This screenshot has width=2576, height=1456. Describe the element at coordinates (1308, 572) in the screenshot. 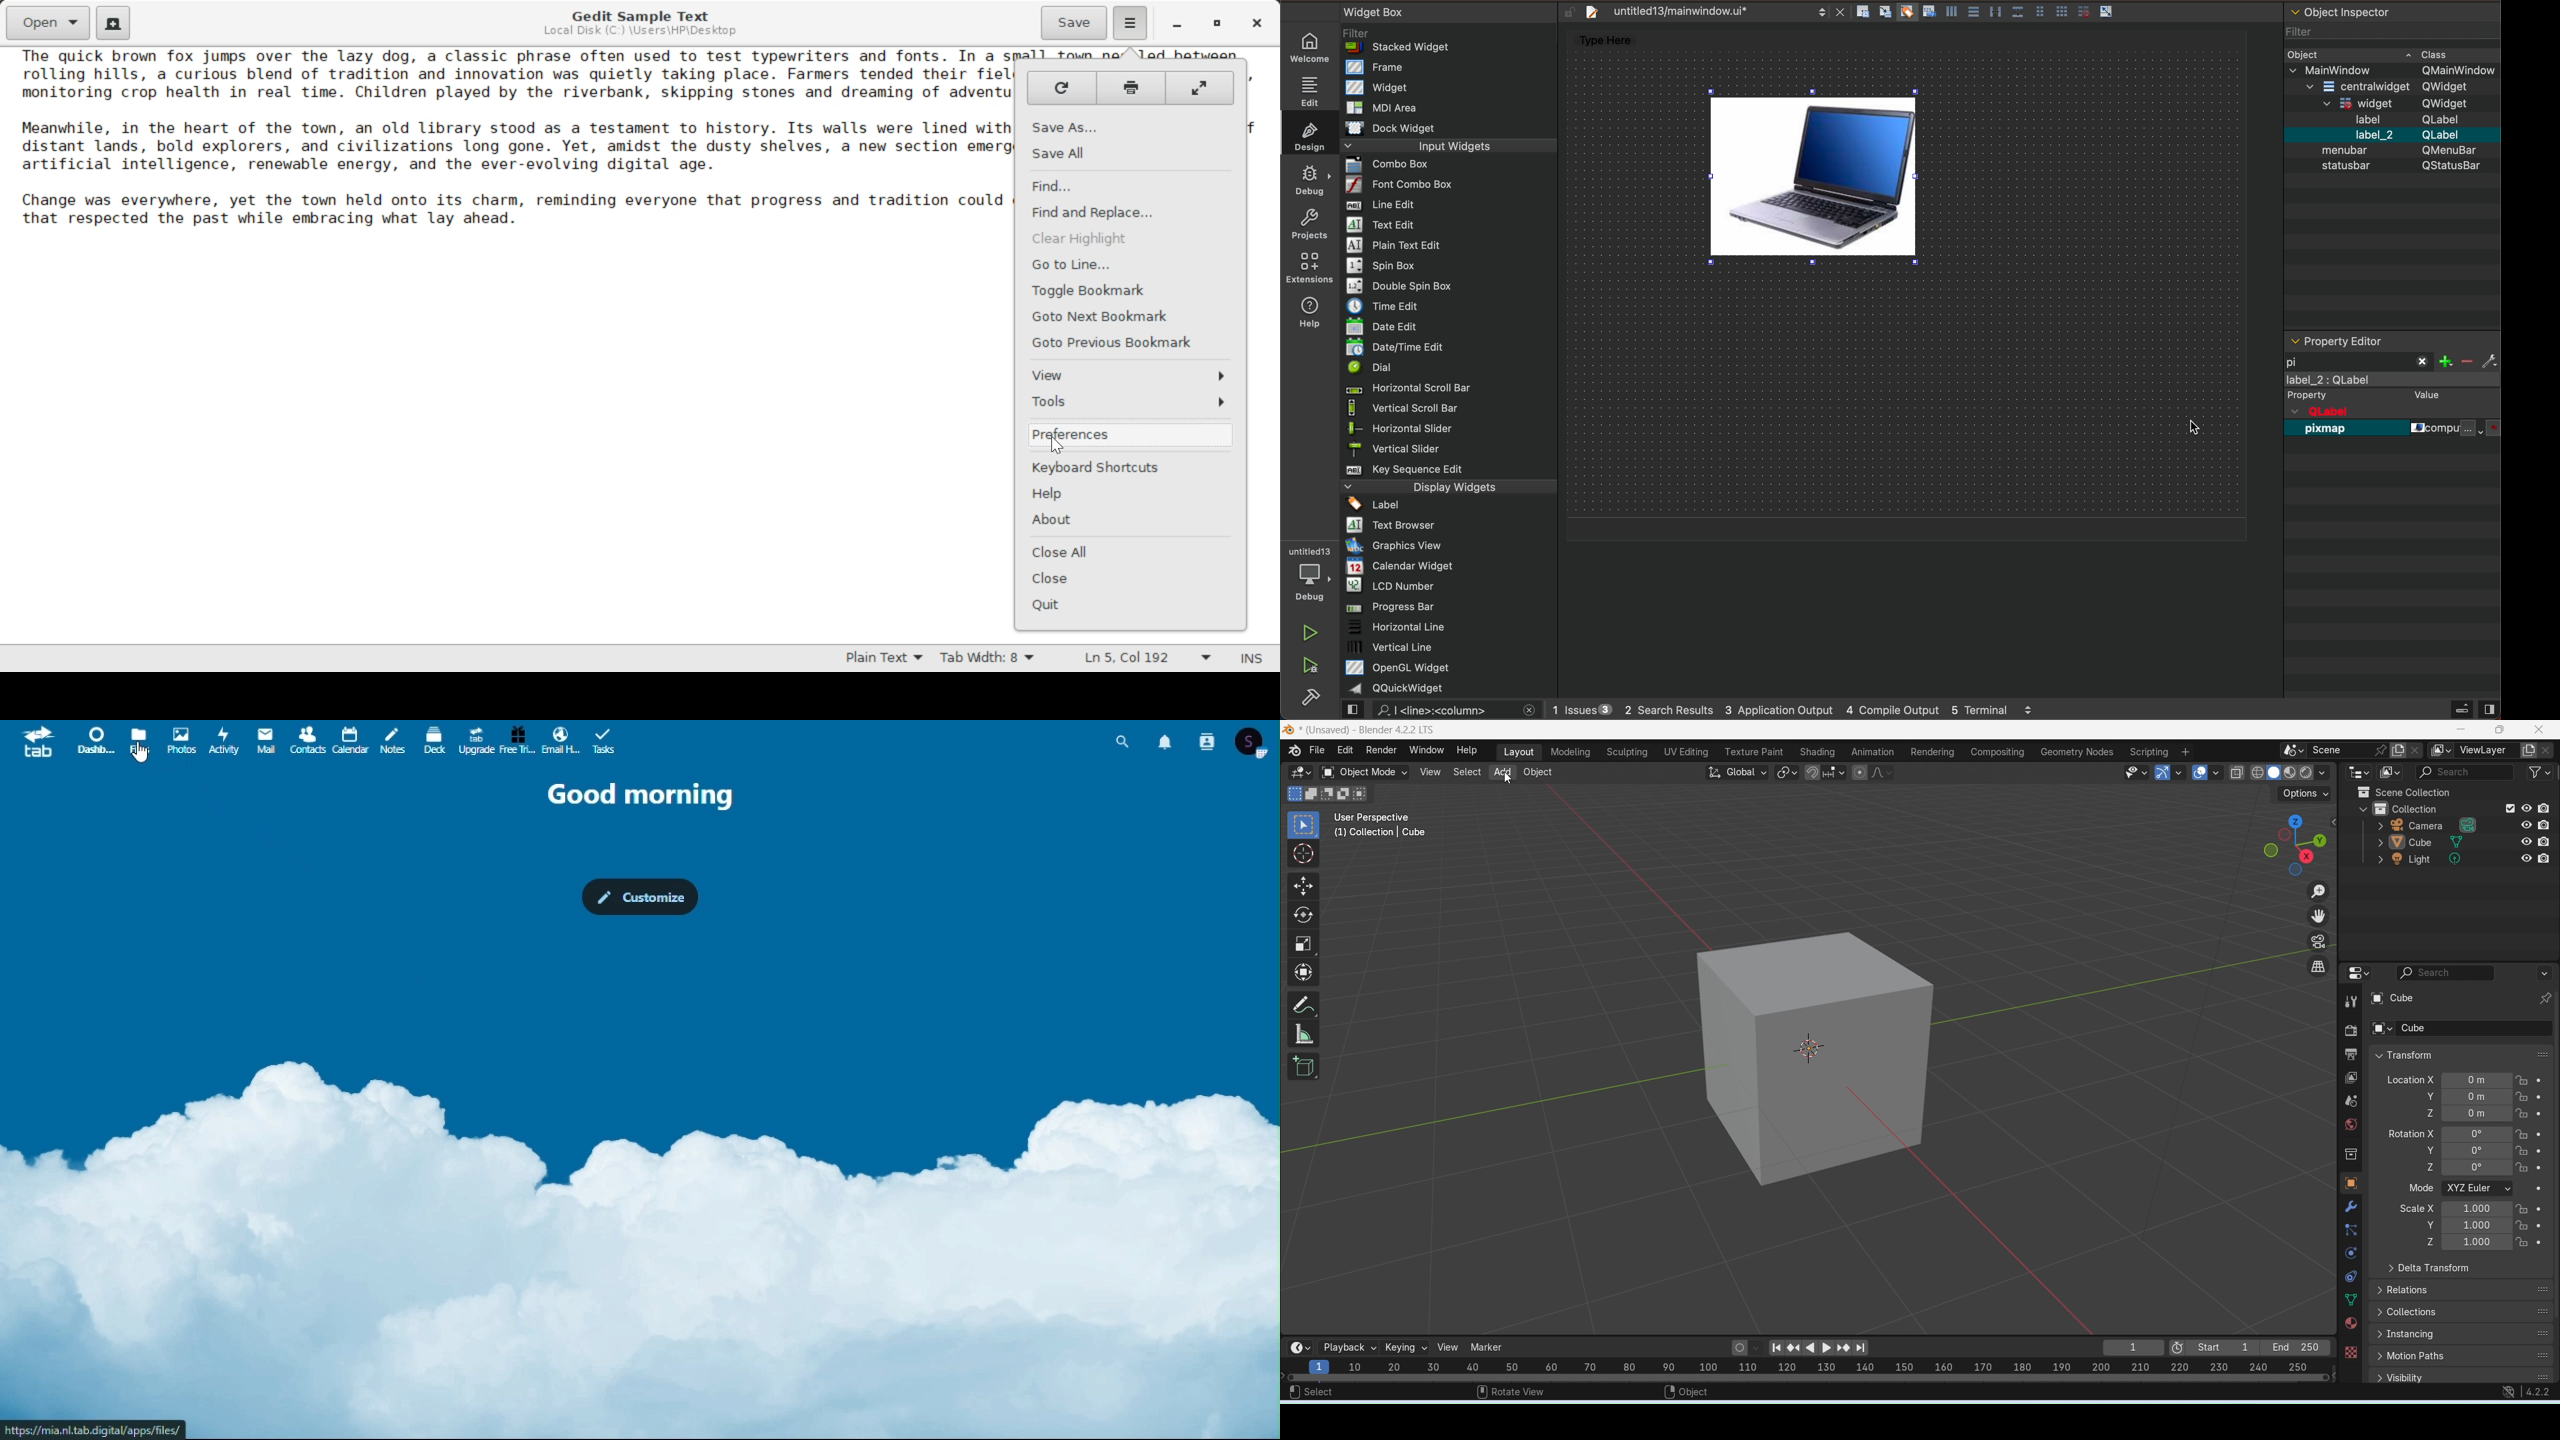

I see `debugger` at that location.